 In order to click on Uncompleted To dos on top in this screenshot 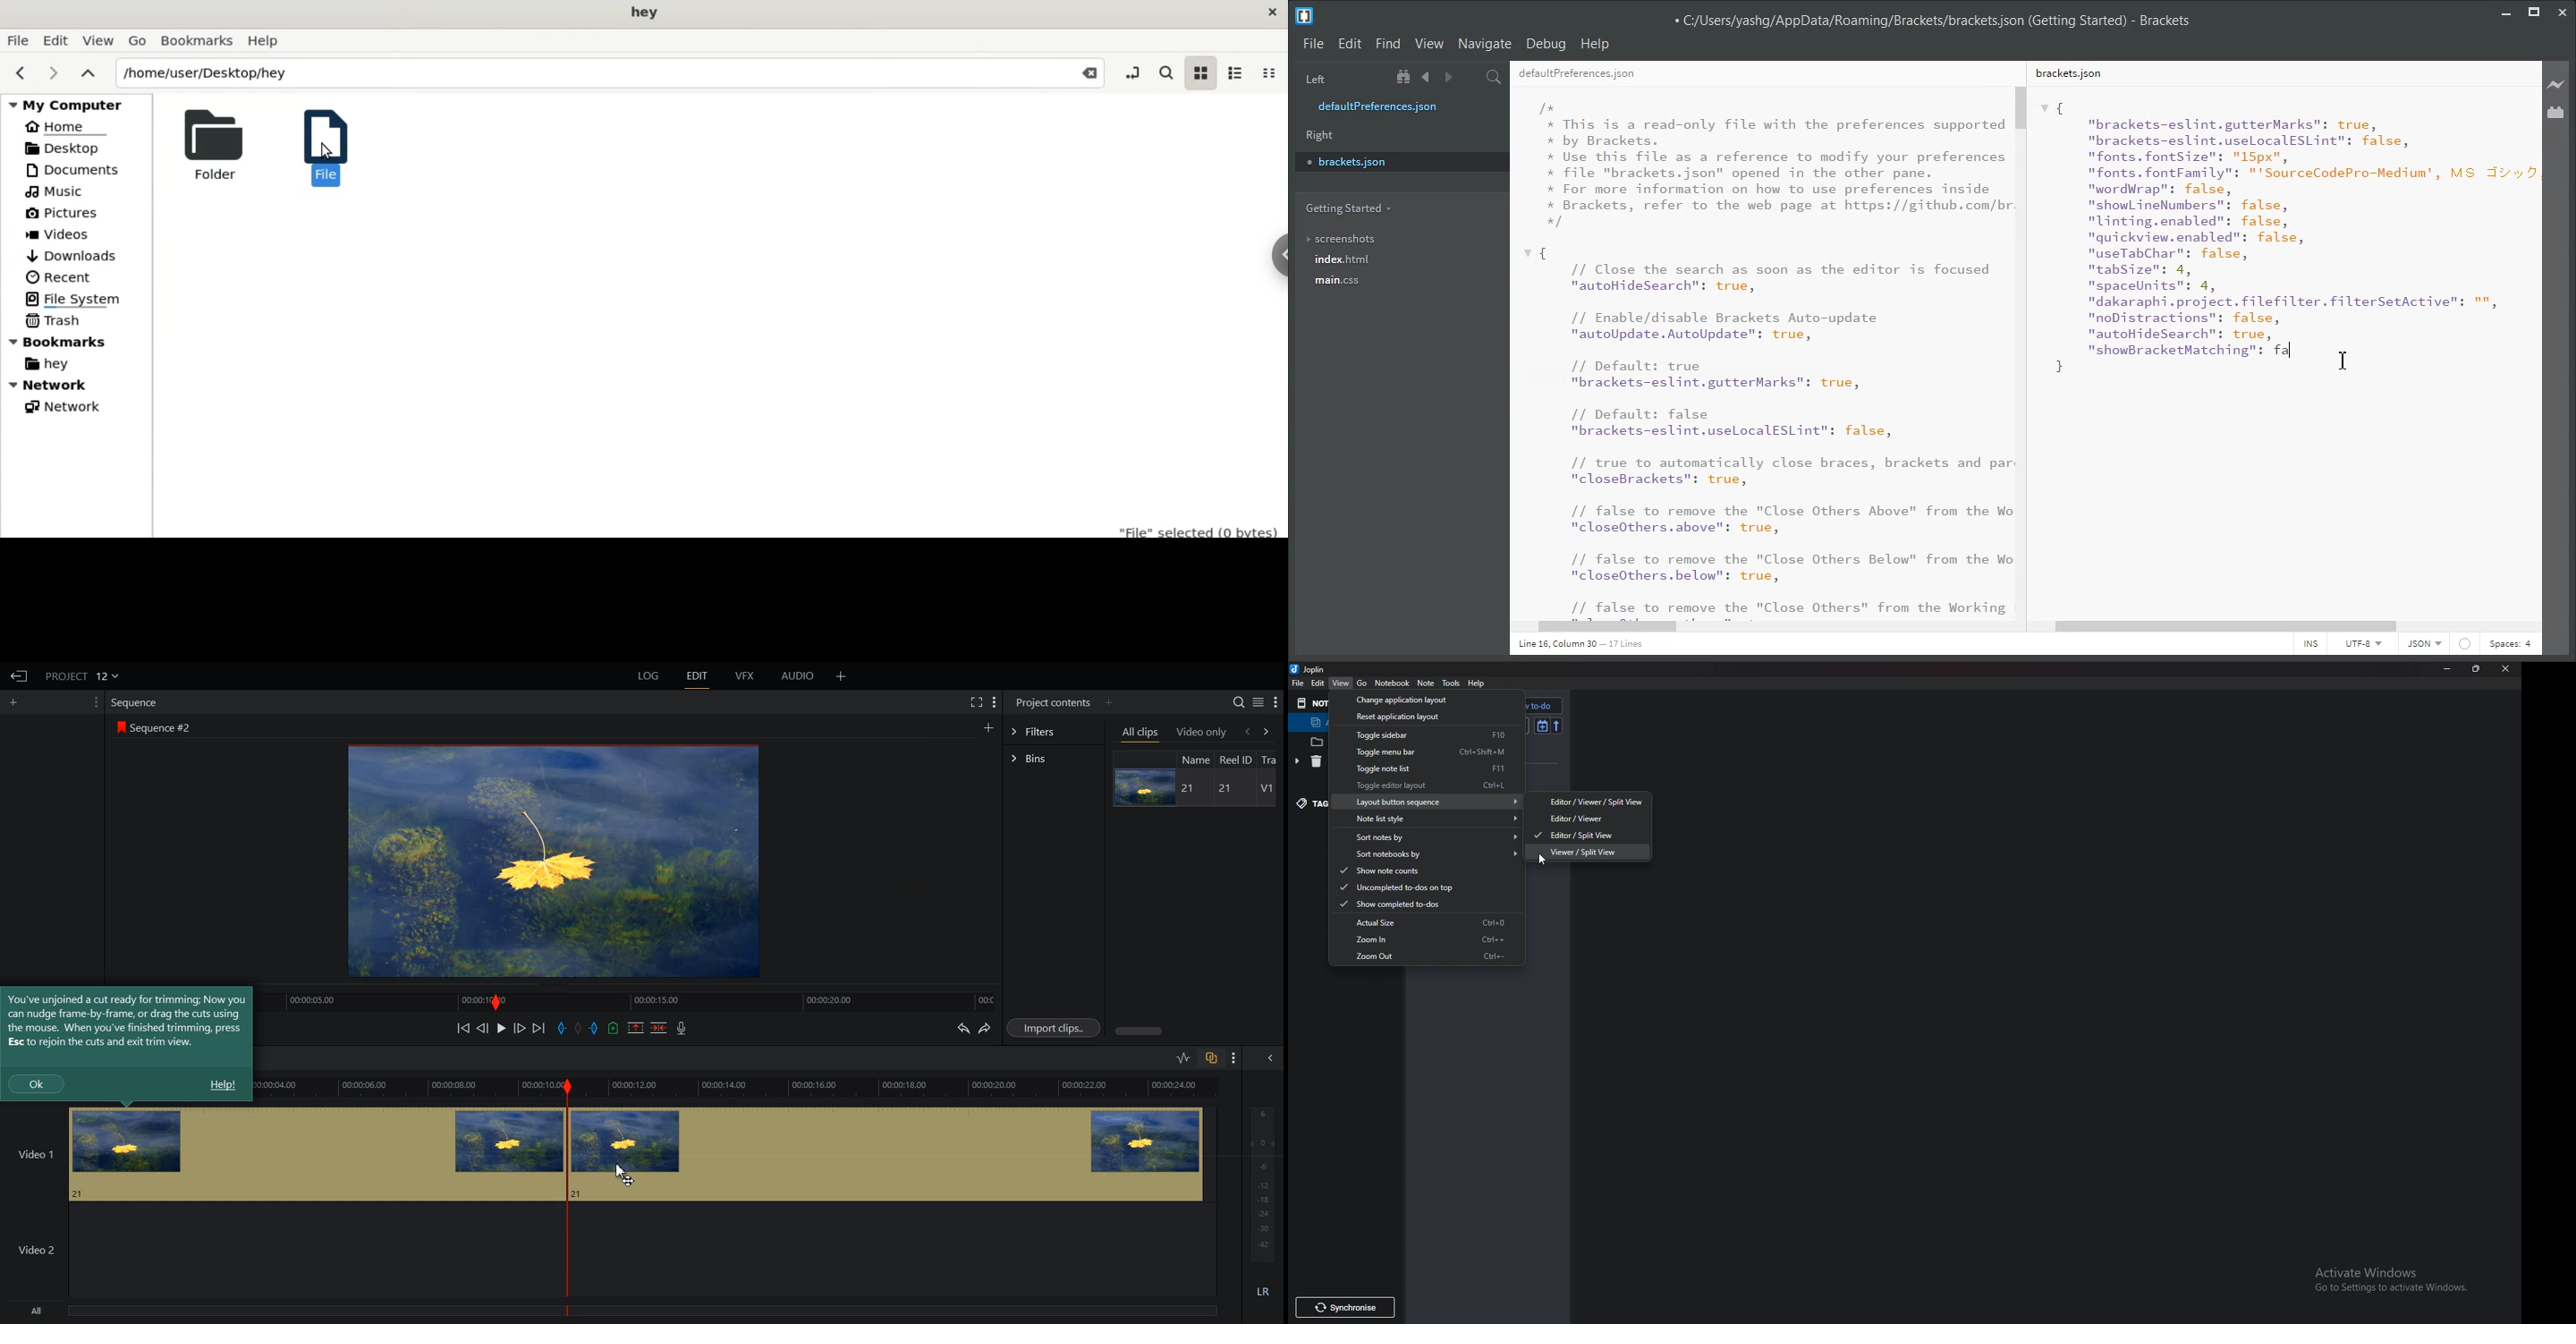, I will do `click(1417, 886)`.